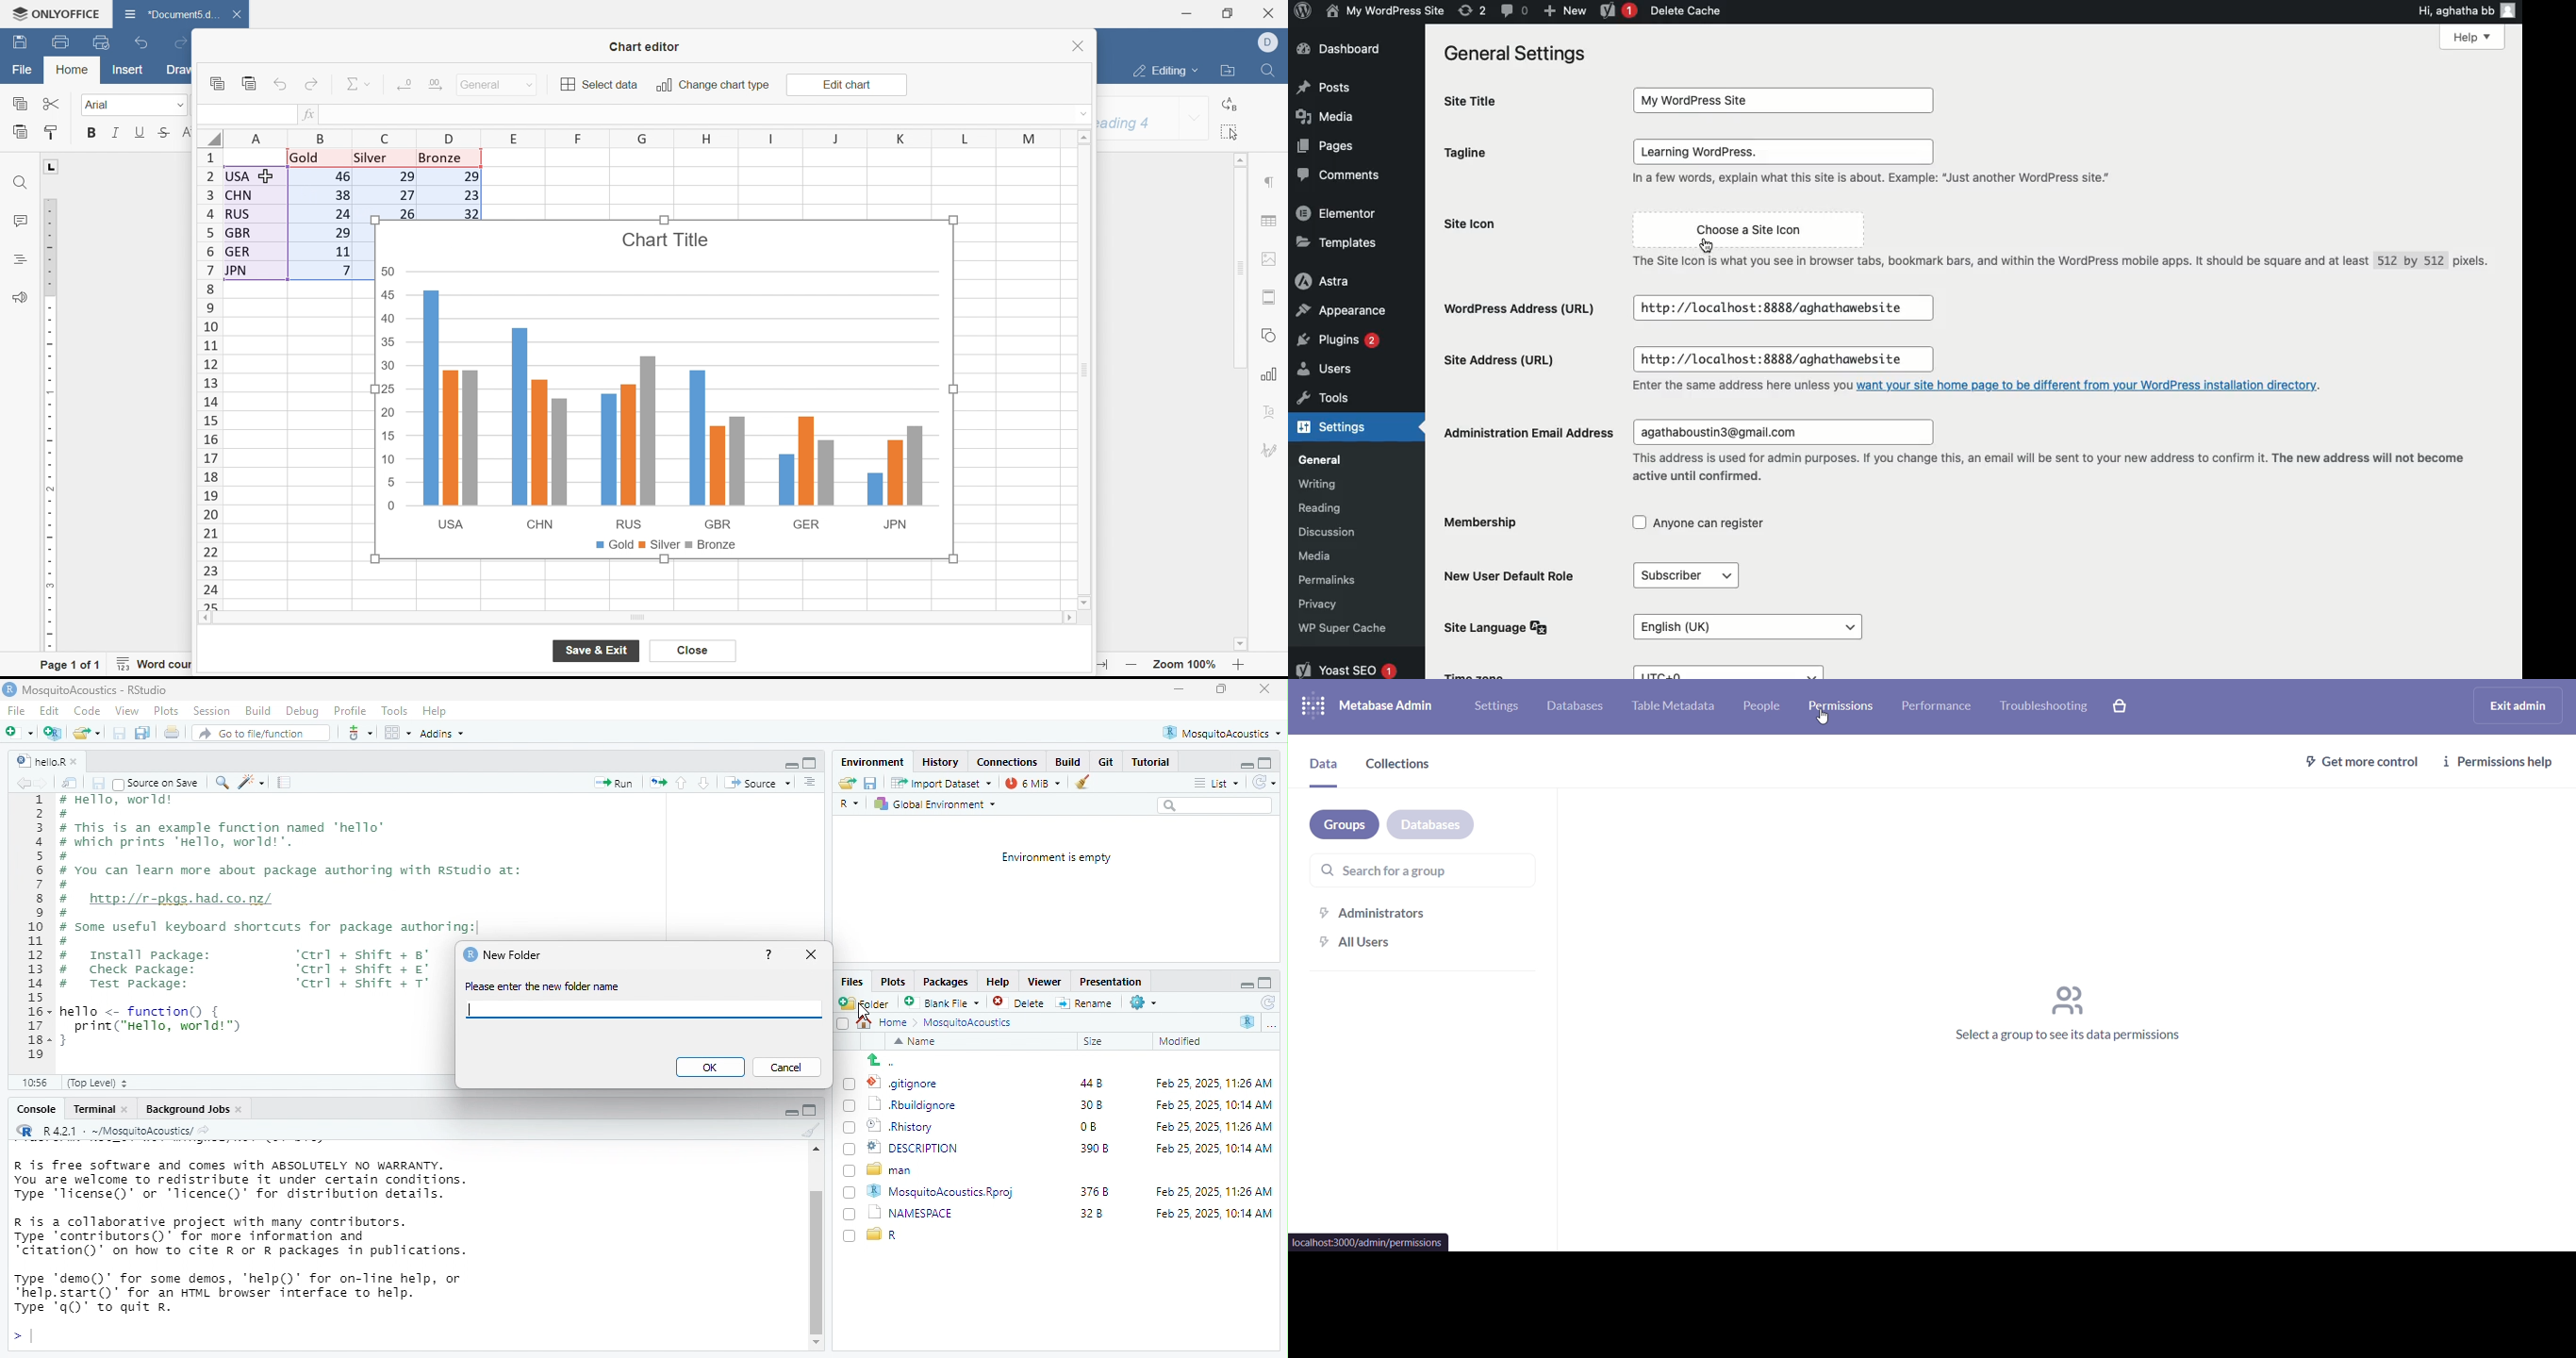 The width and height of the screenshot is (2576, 1372). I want to click on +
2
3
4
5
6
7
8
9

10
11
12
13
14
15
16
17
18
19, so click(32, 932).